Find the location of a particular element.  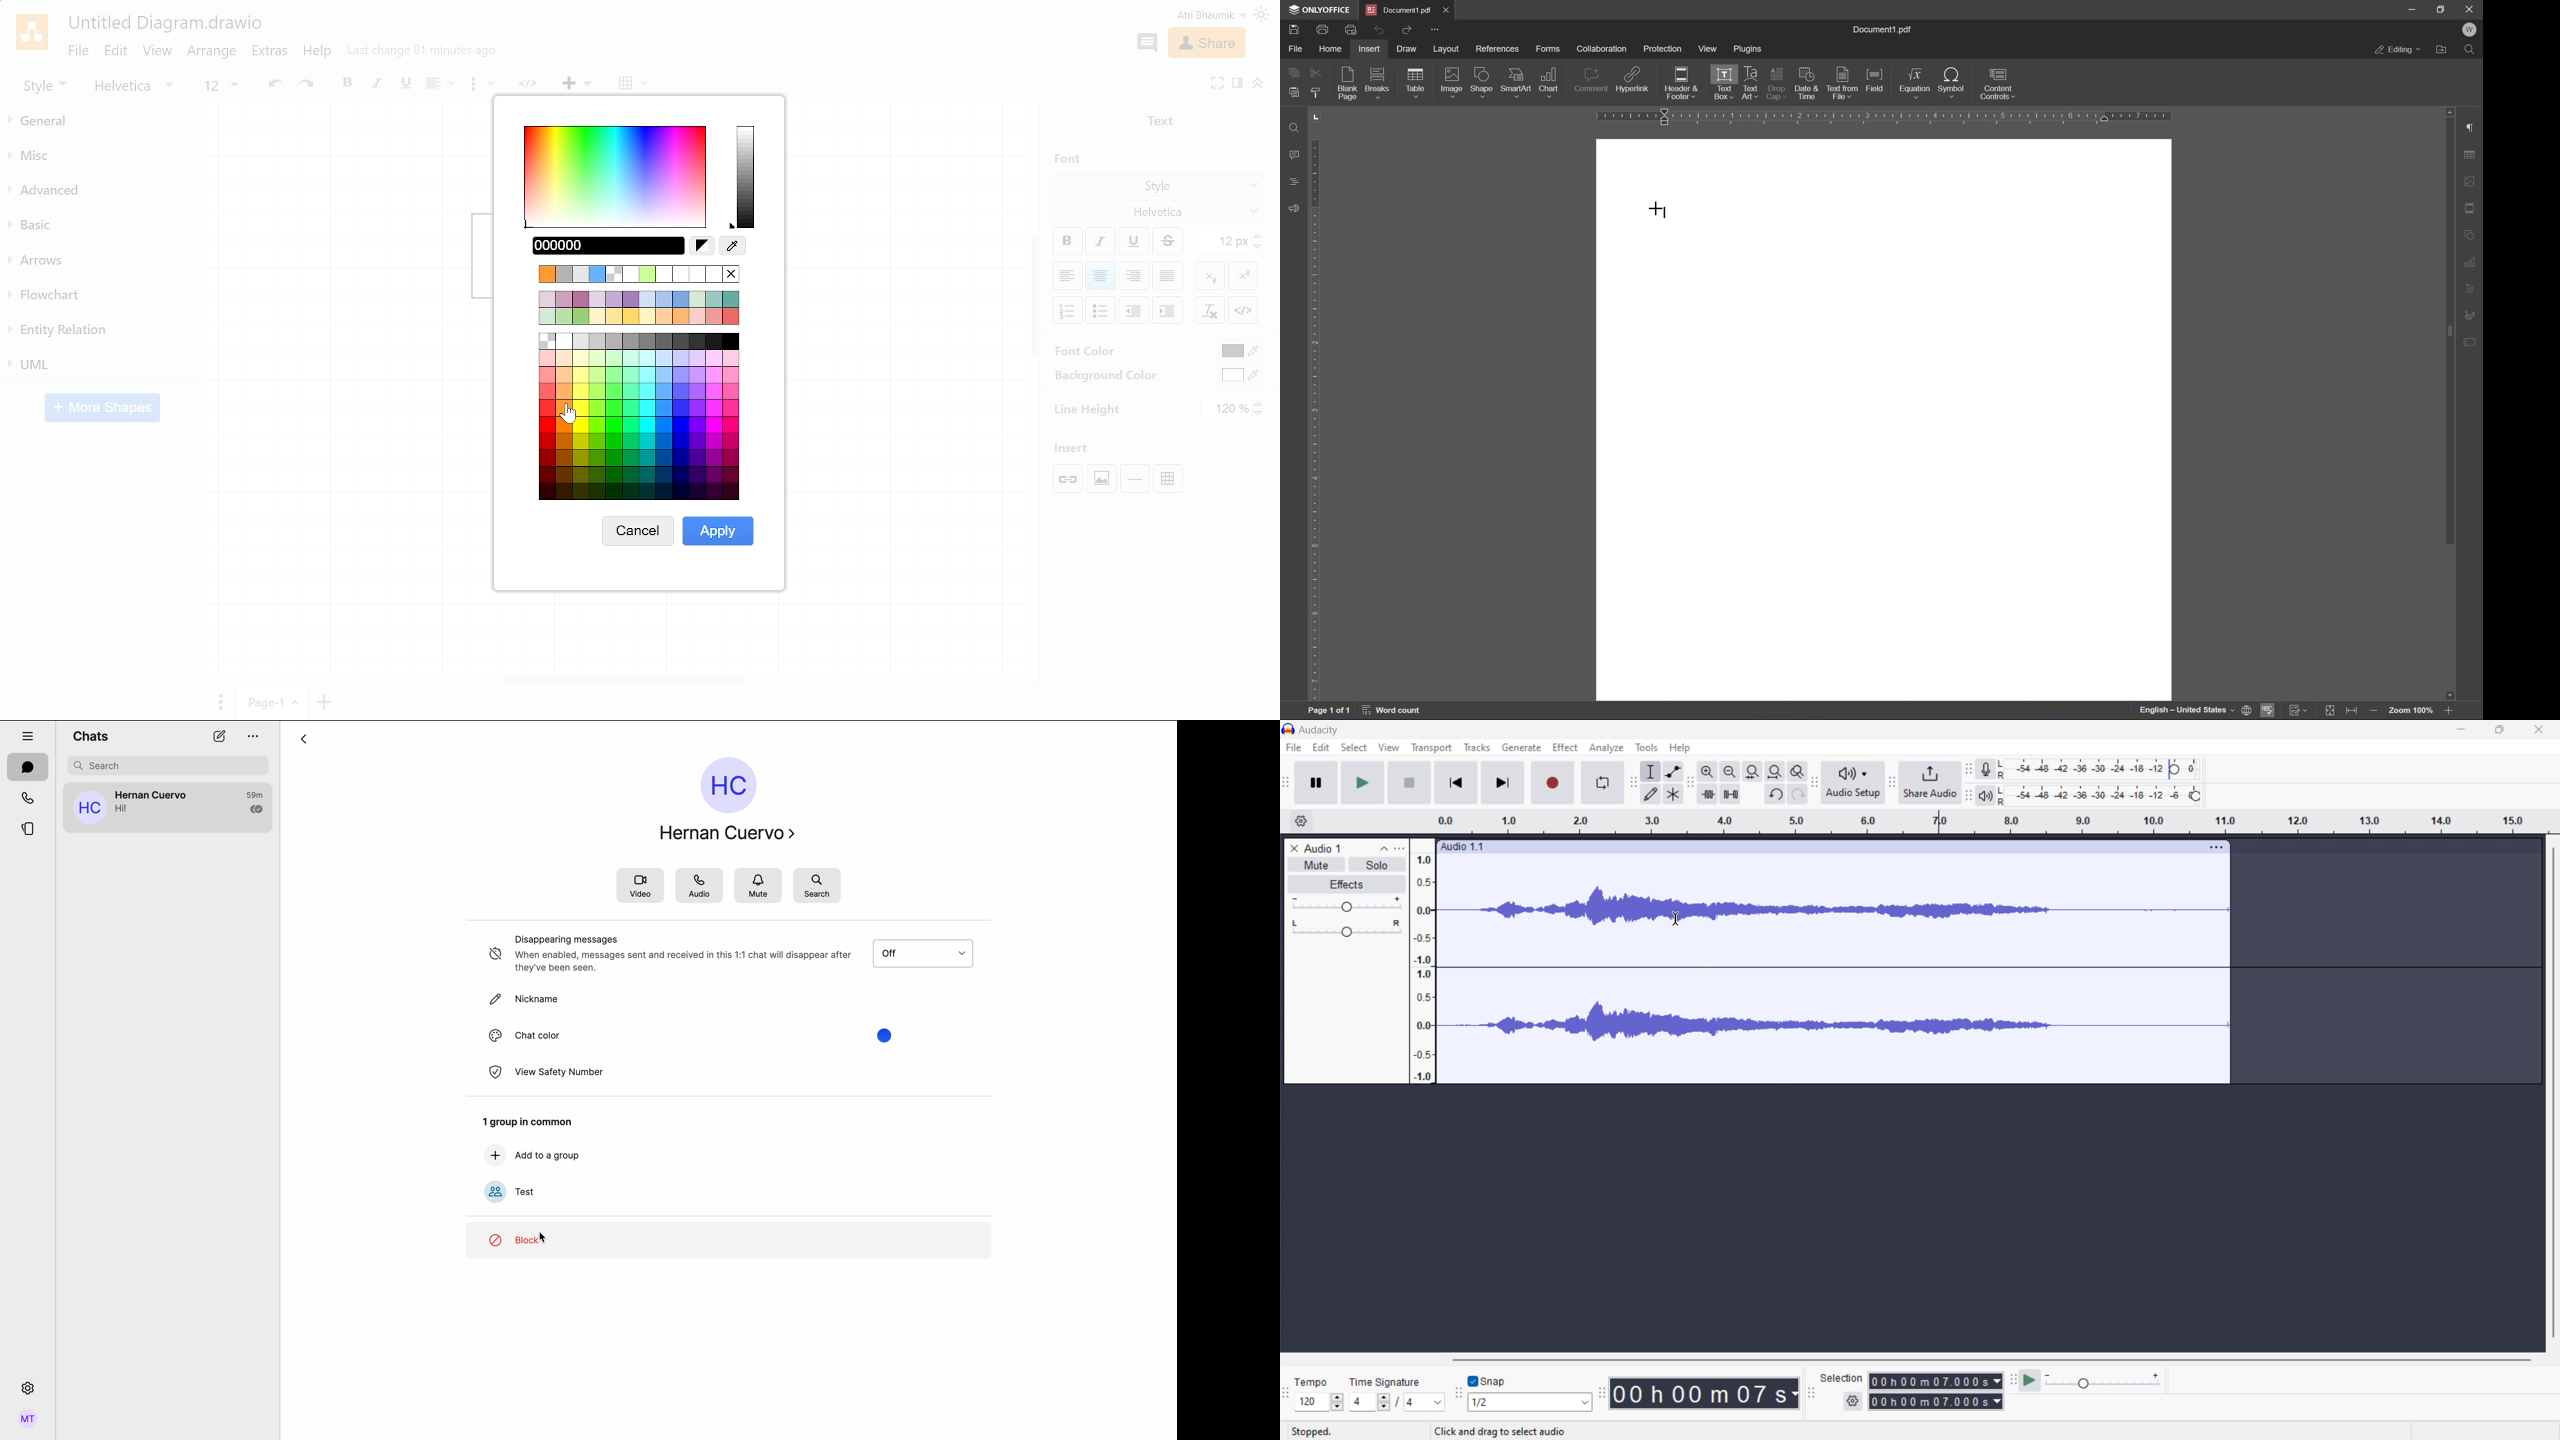

Minimize is located at coordinates (2412, 9).